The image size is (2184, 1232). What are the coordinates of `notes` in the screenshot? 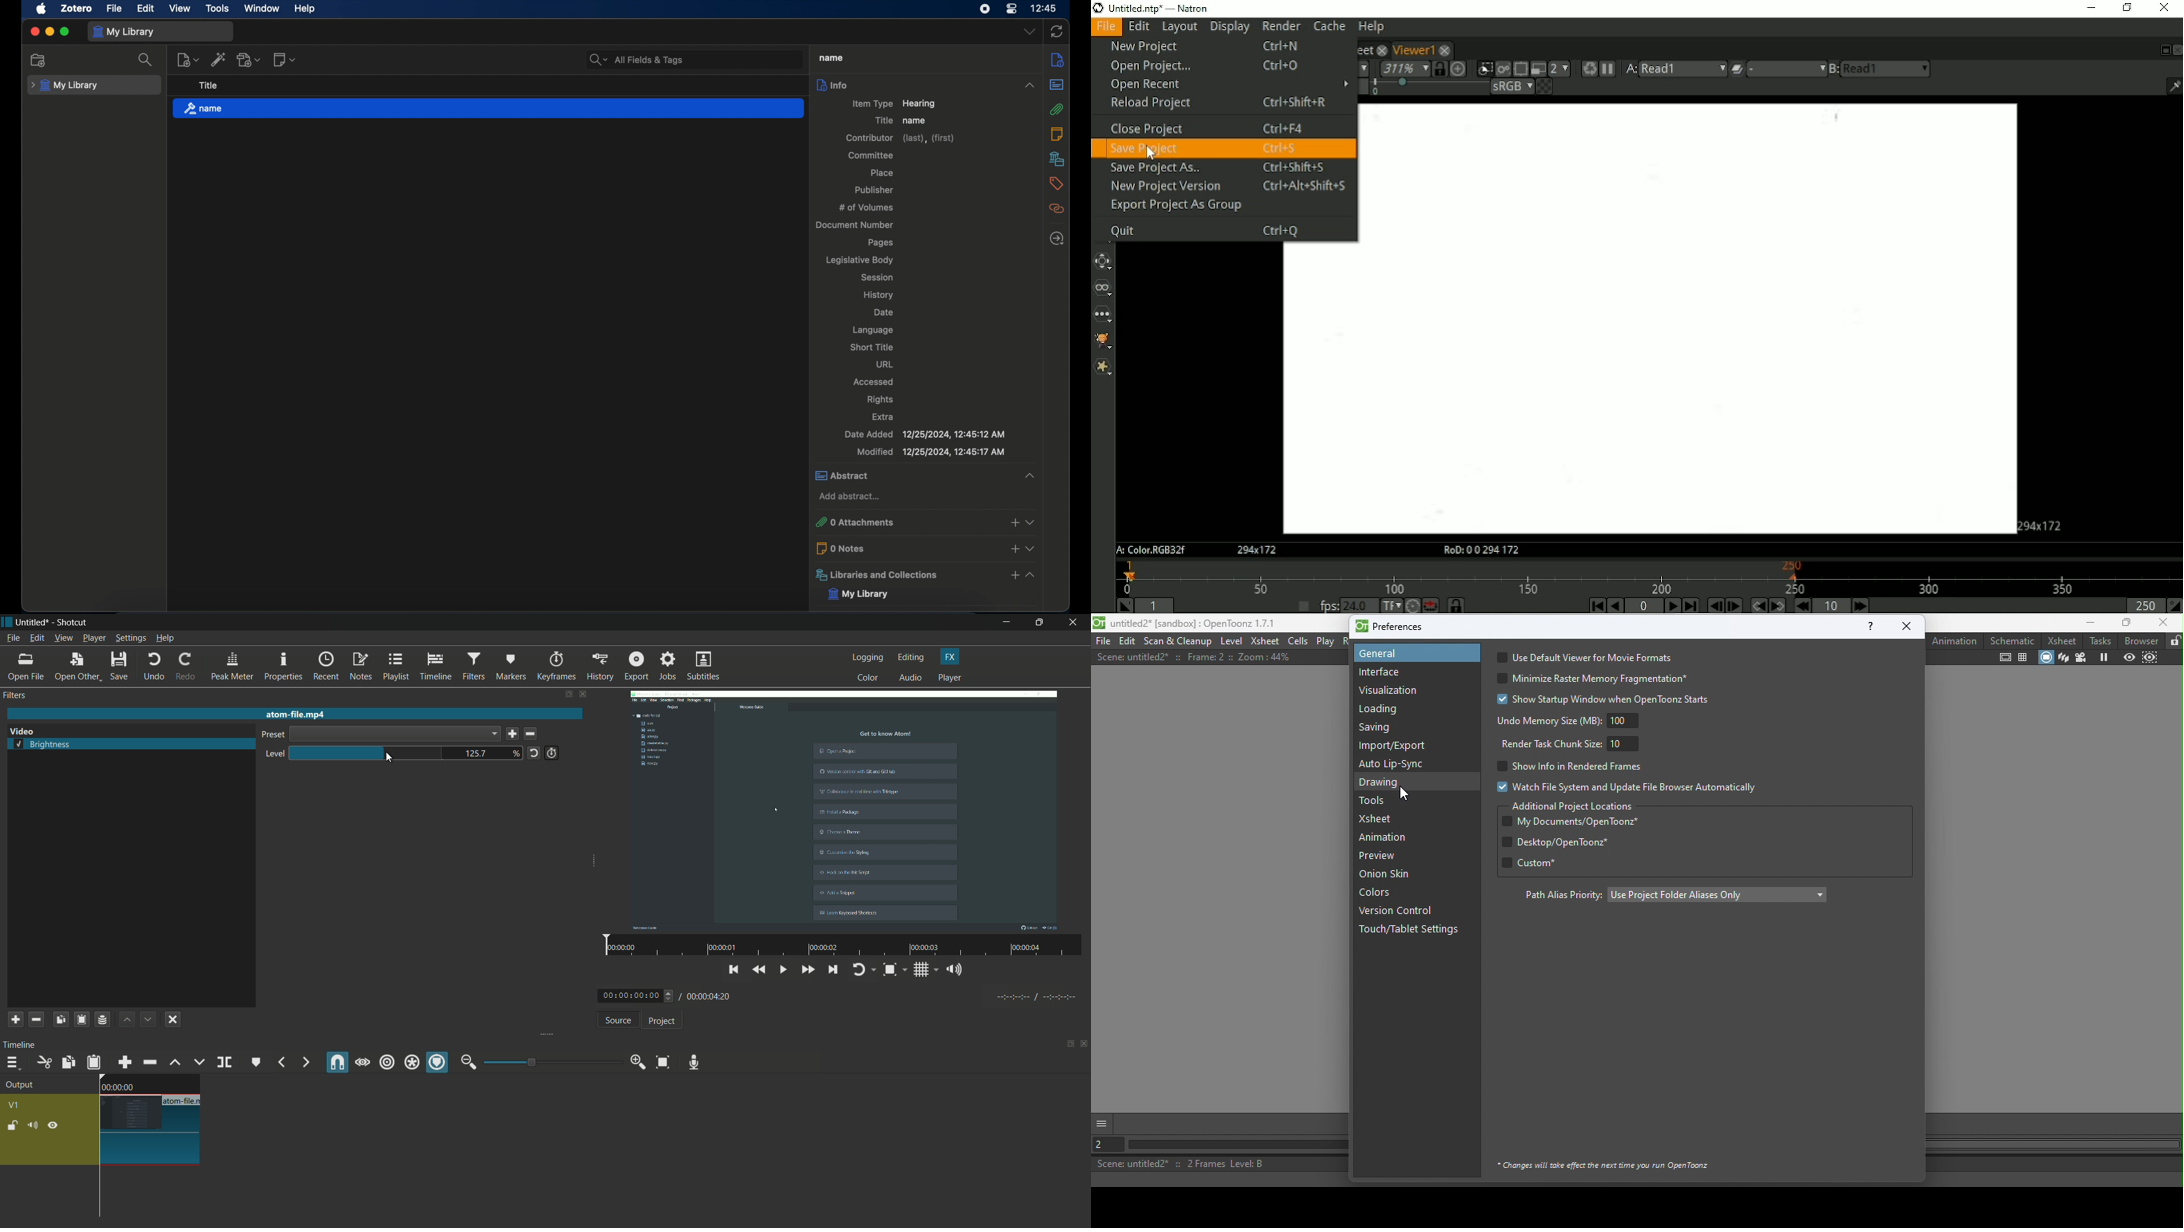 It's located at (1057, 134).